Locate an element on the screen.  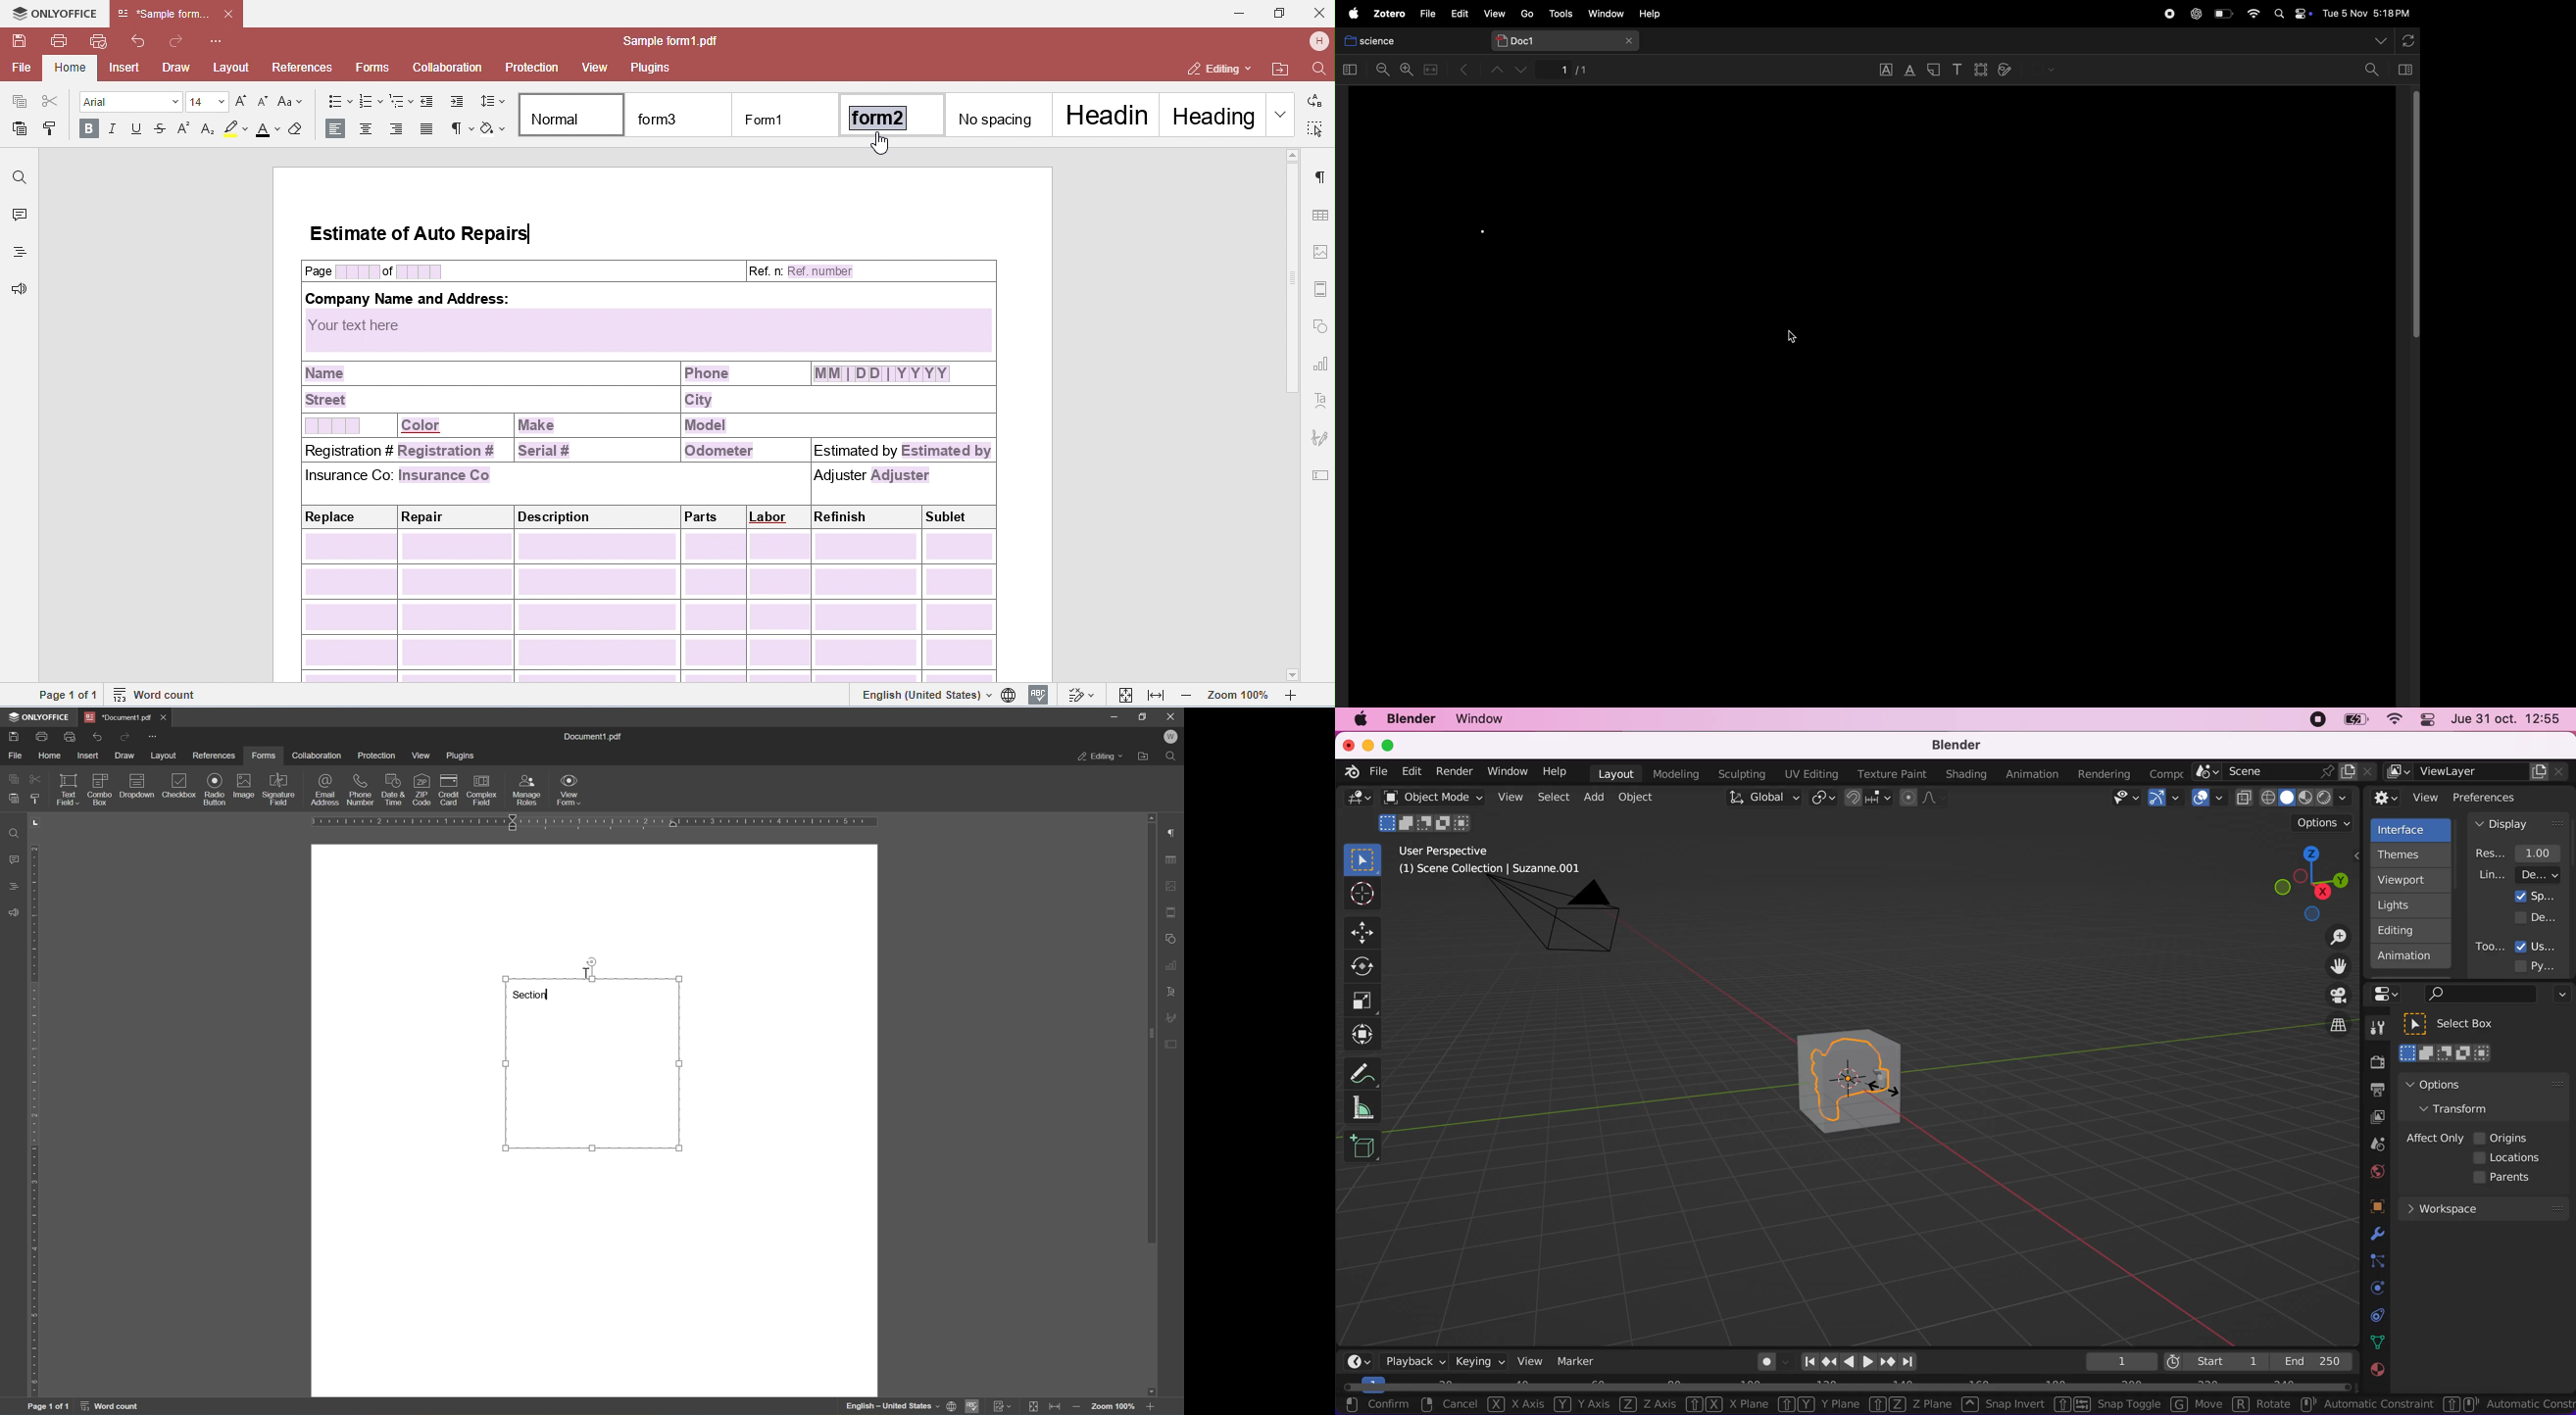
layout is located at coordinates (1616, 773).